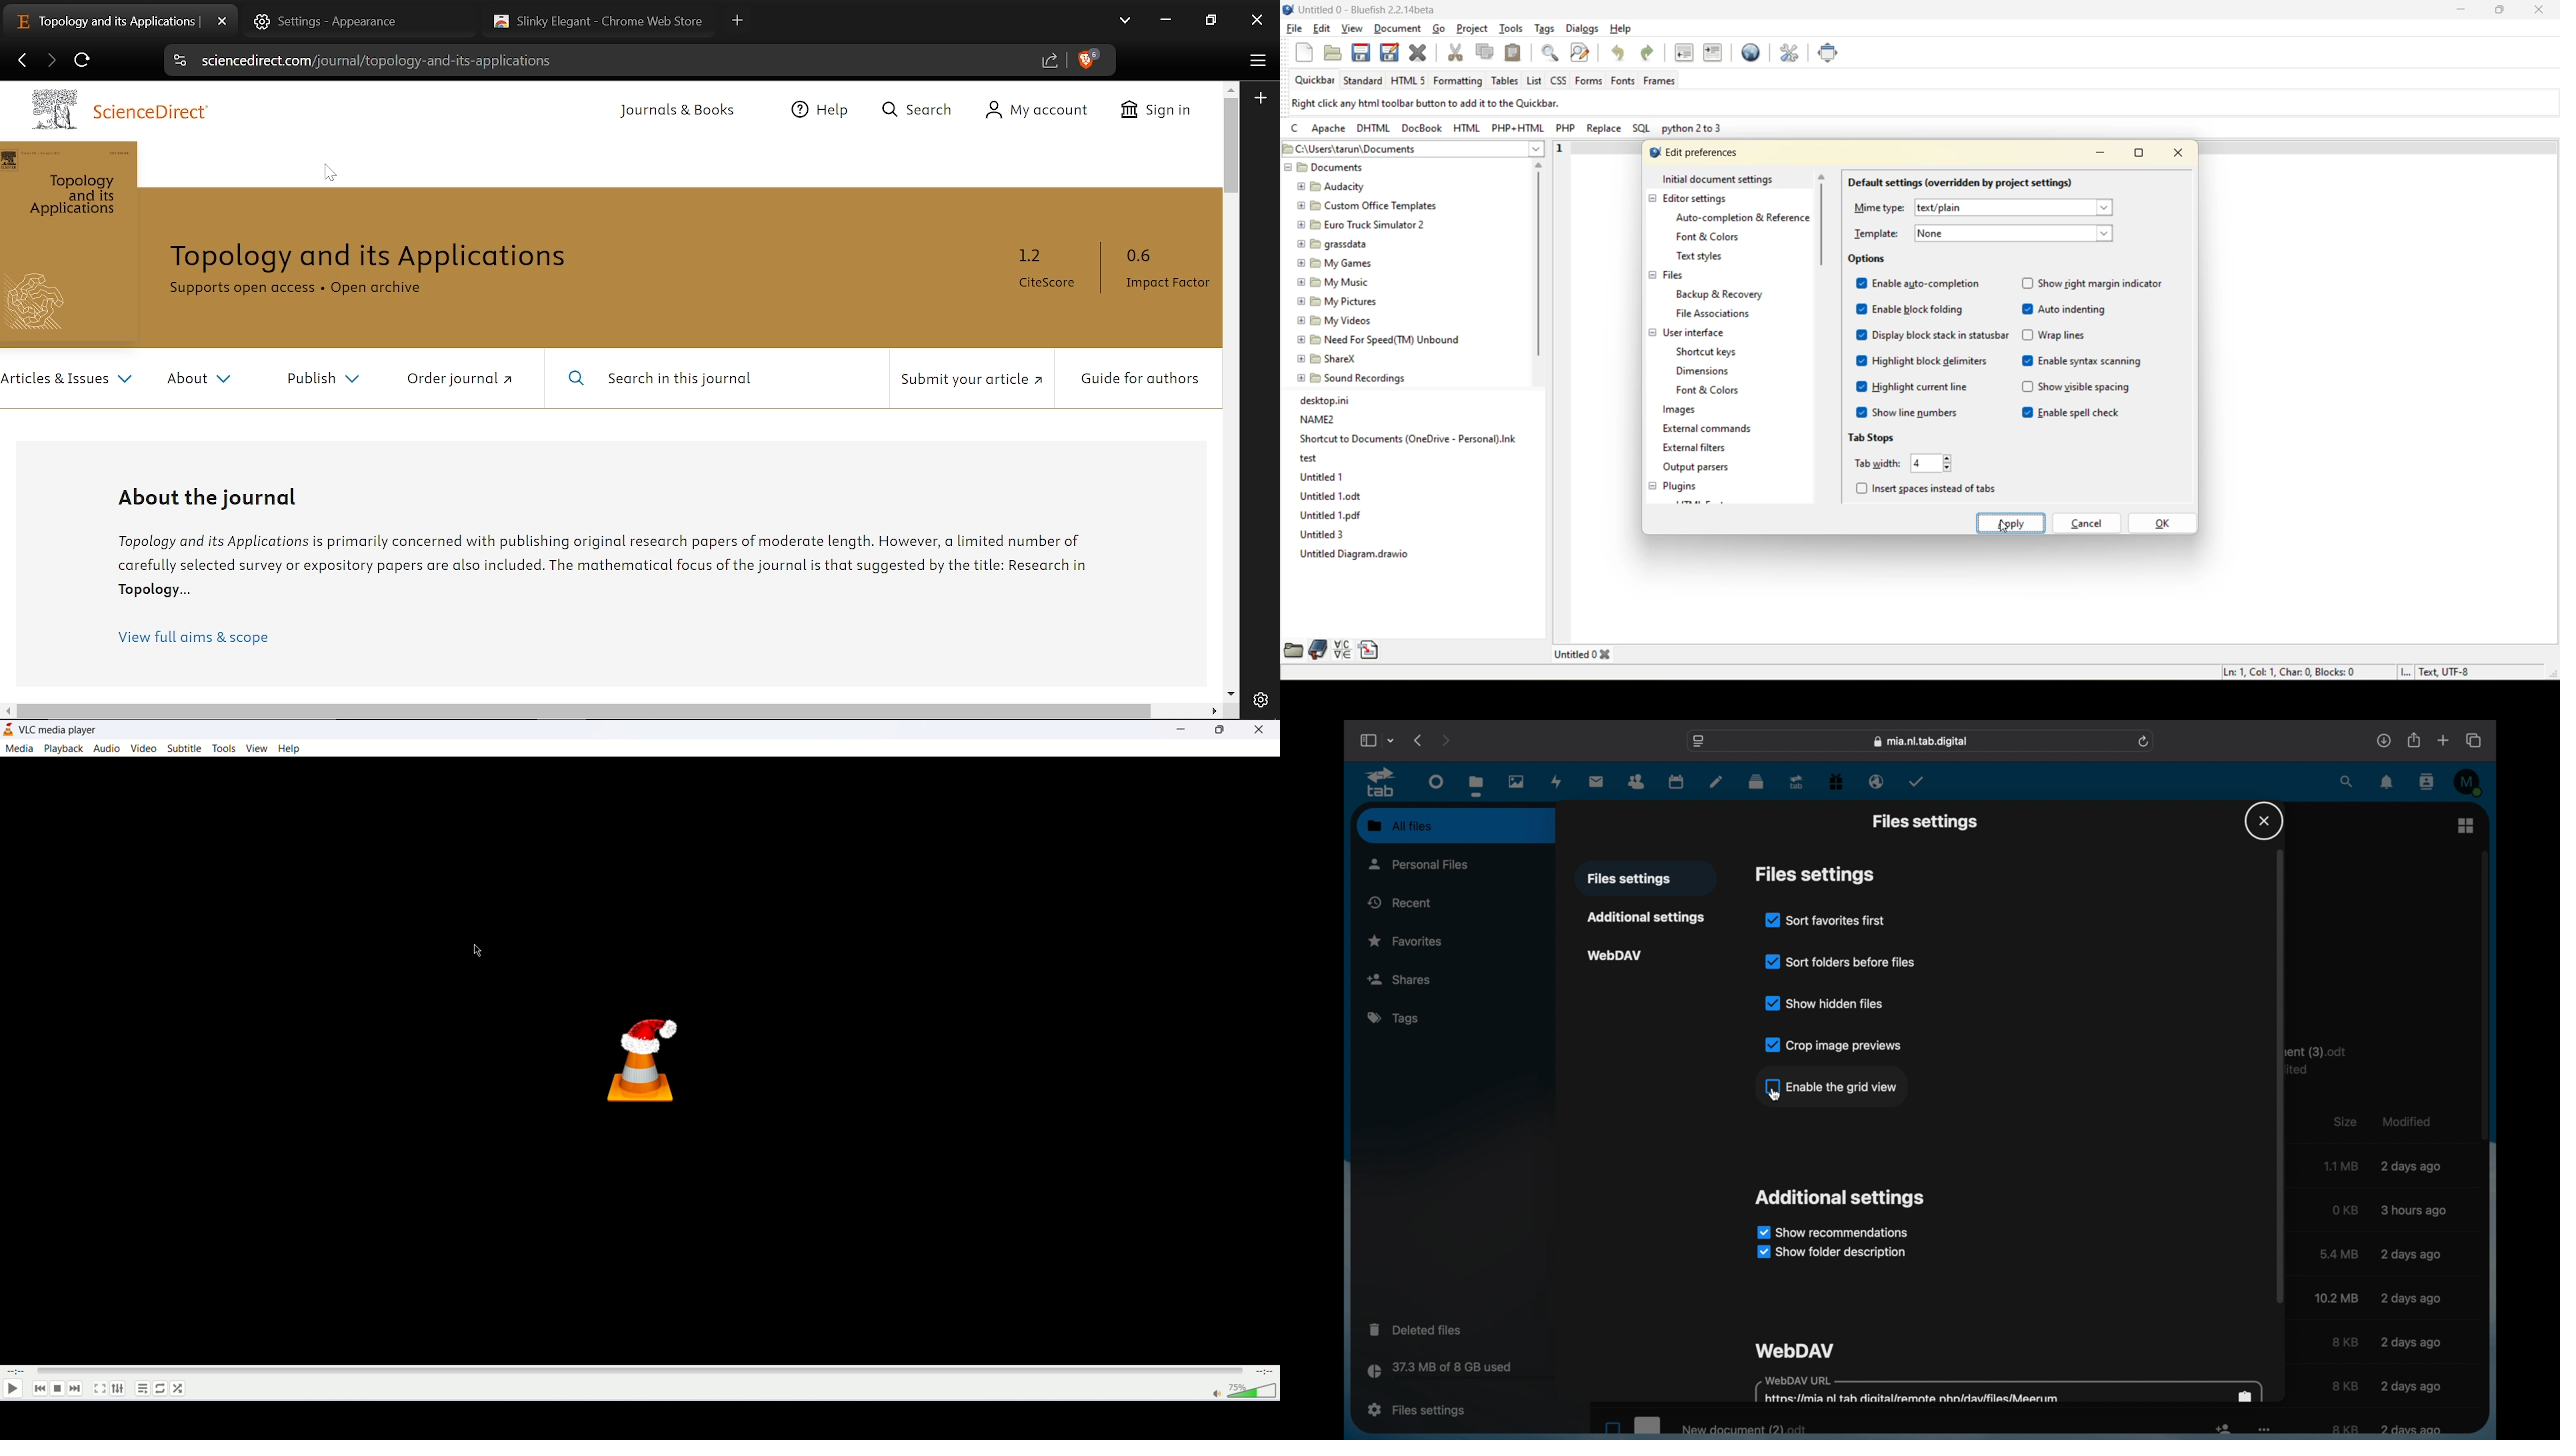 This screenshot has height=1456, width=2576. Describe the element at coordinates (1316, 650) in the screenshot. I see `bookmarks` at that location.